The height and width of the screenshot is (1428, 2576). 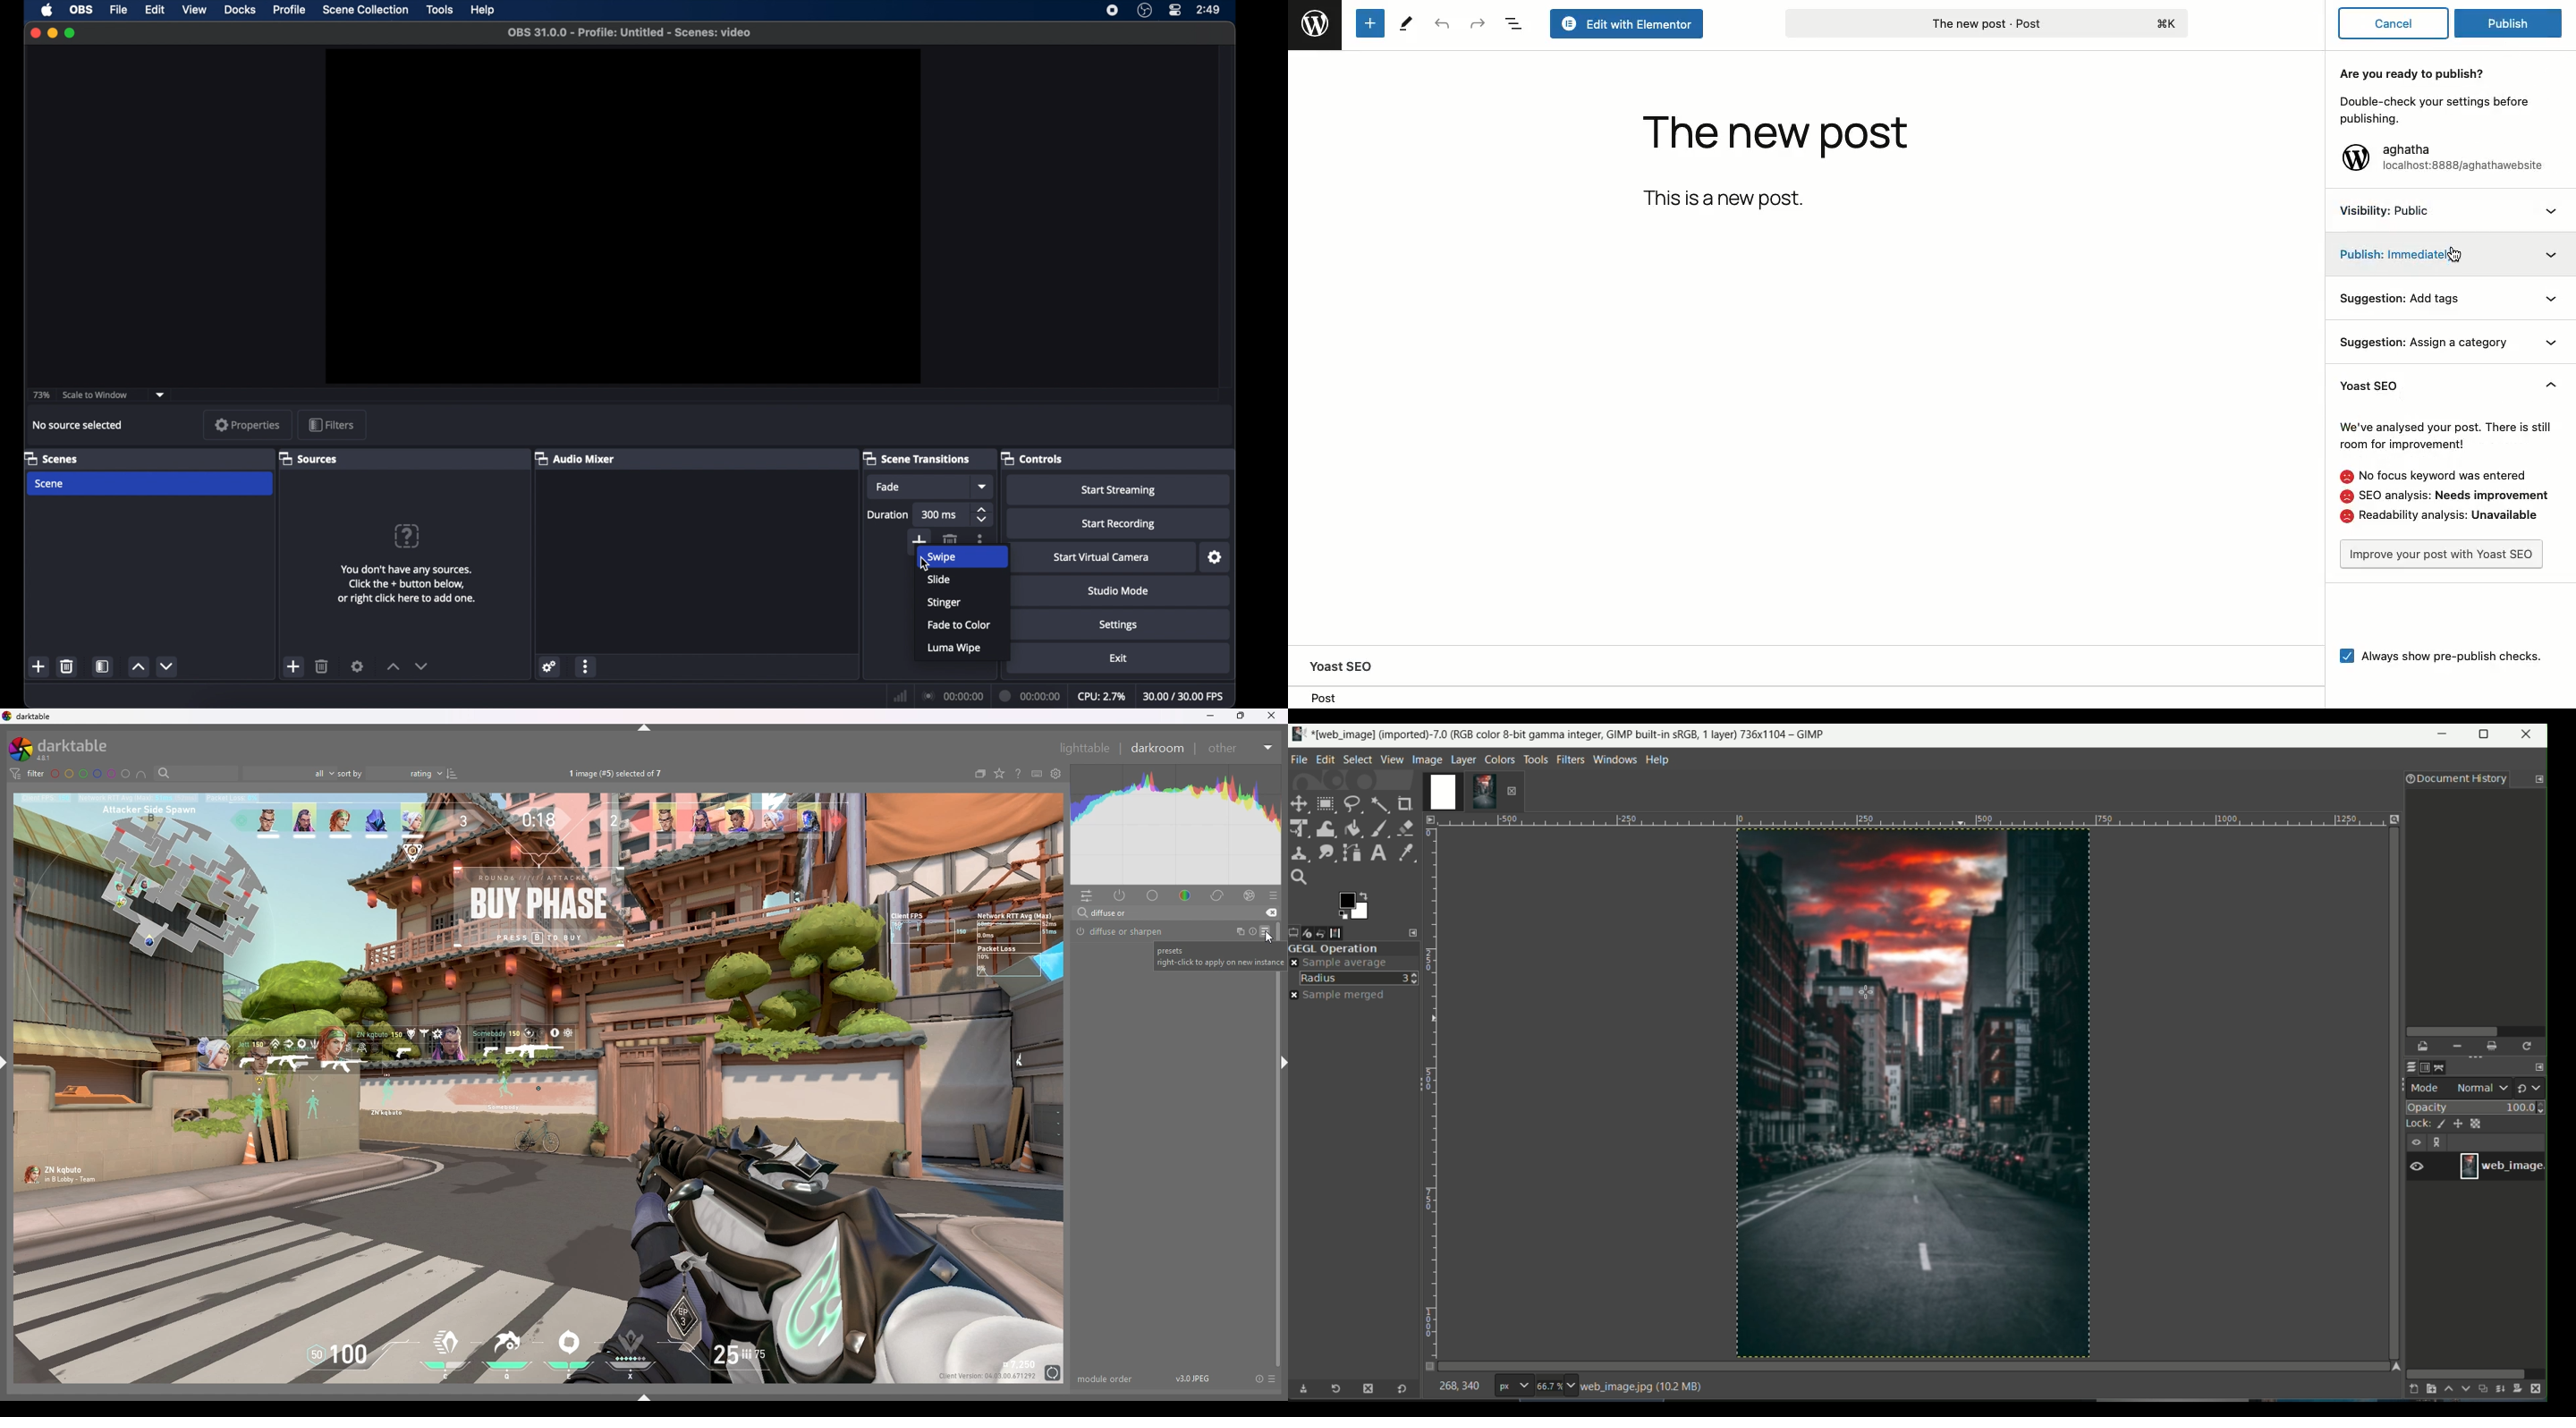 I want to click on help, so click(x=484, y=10).